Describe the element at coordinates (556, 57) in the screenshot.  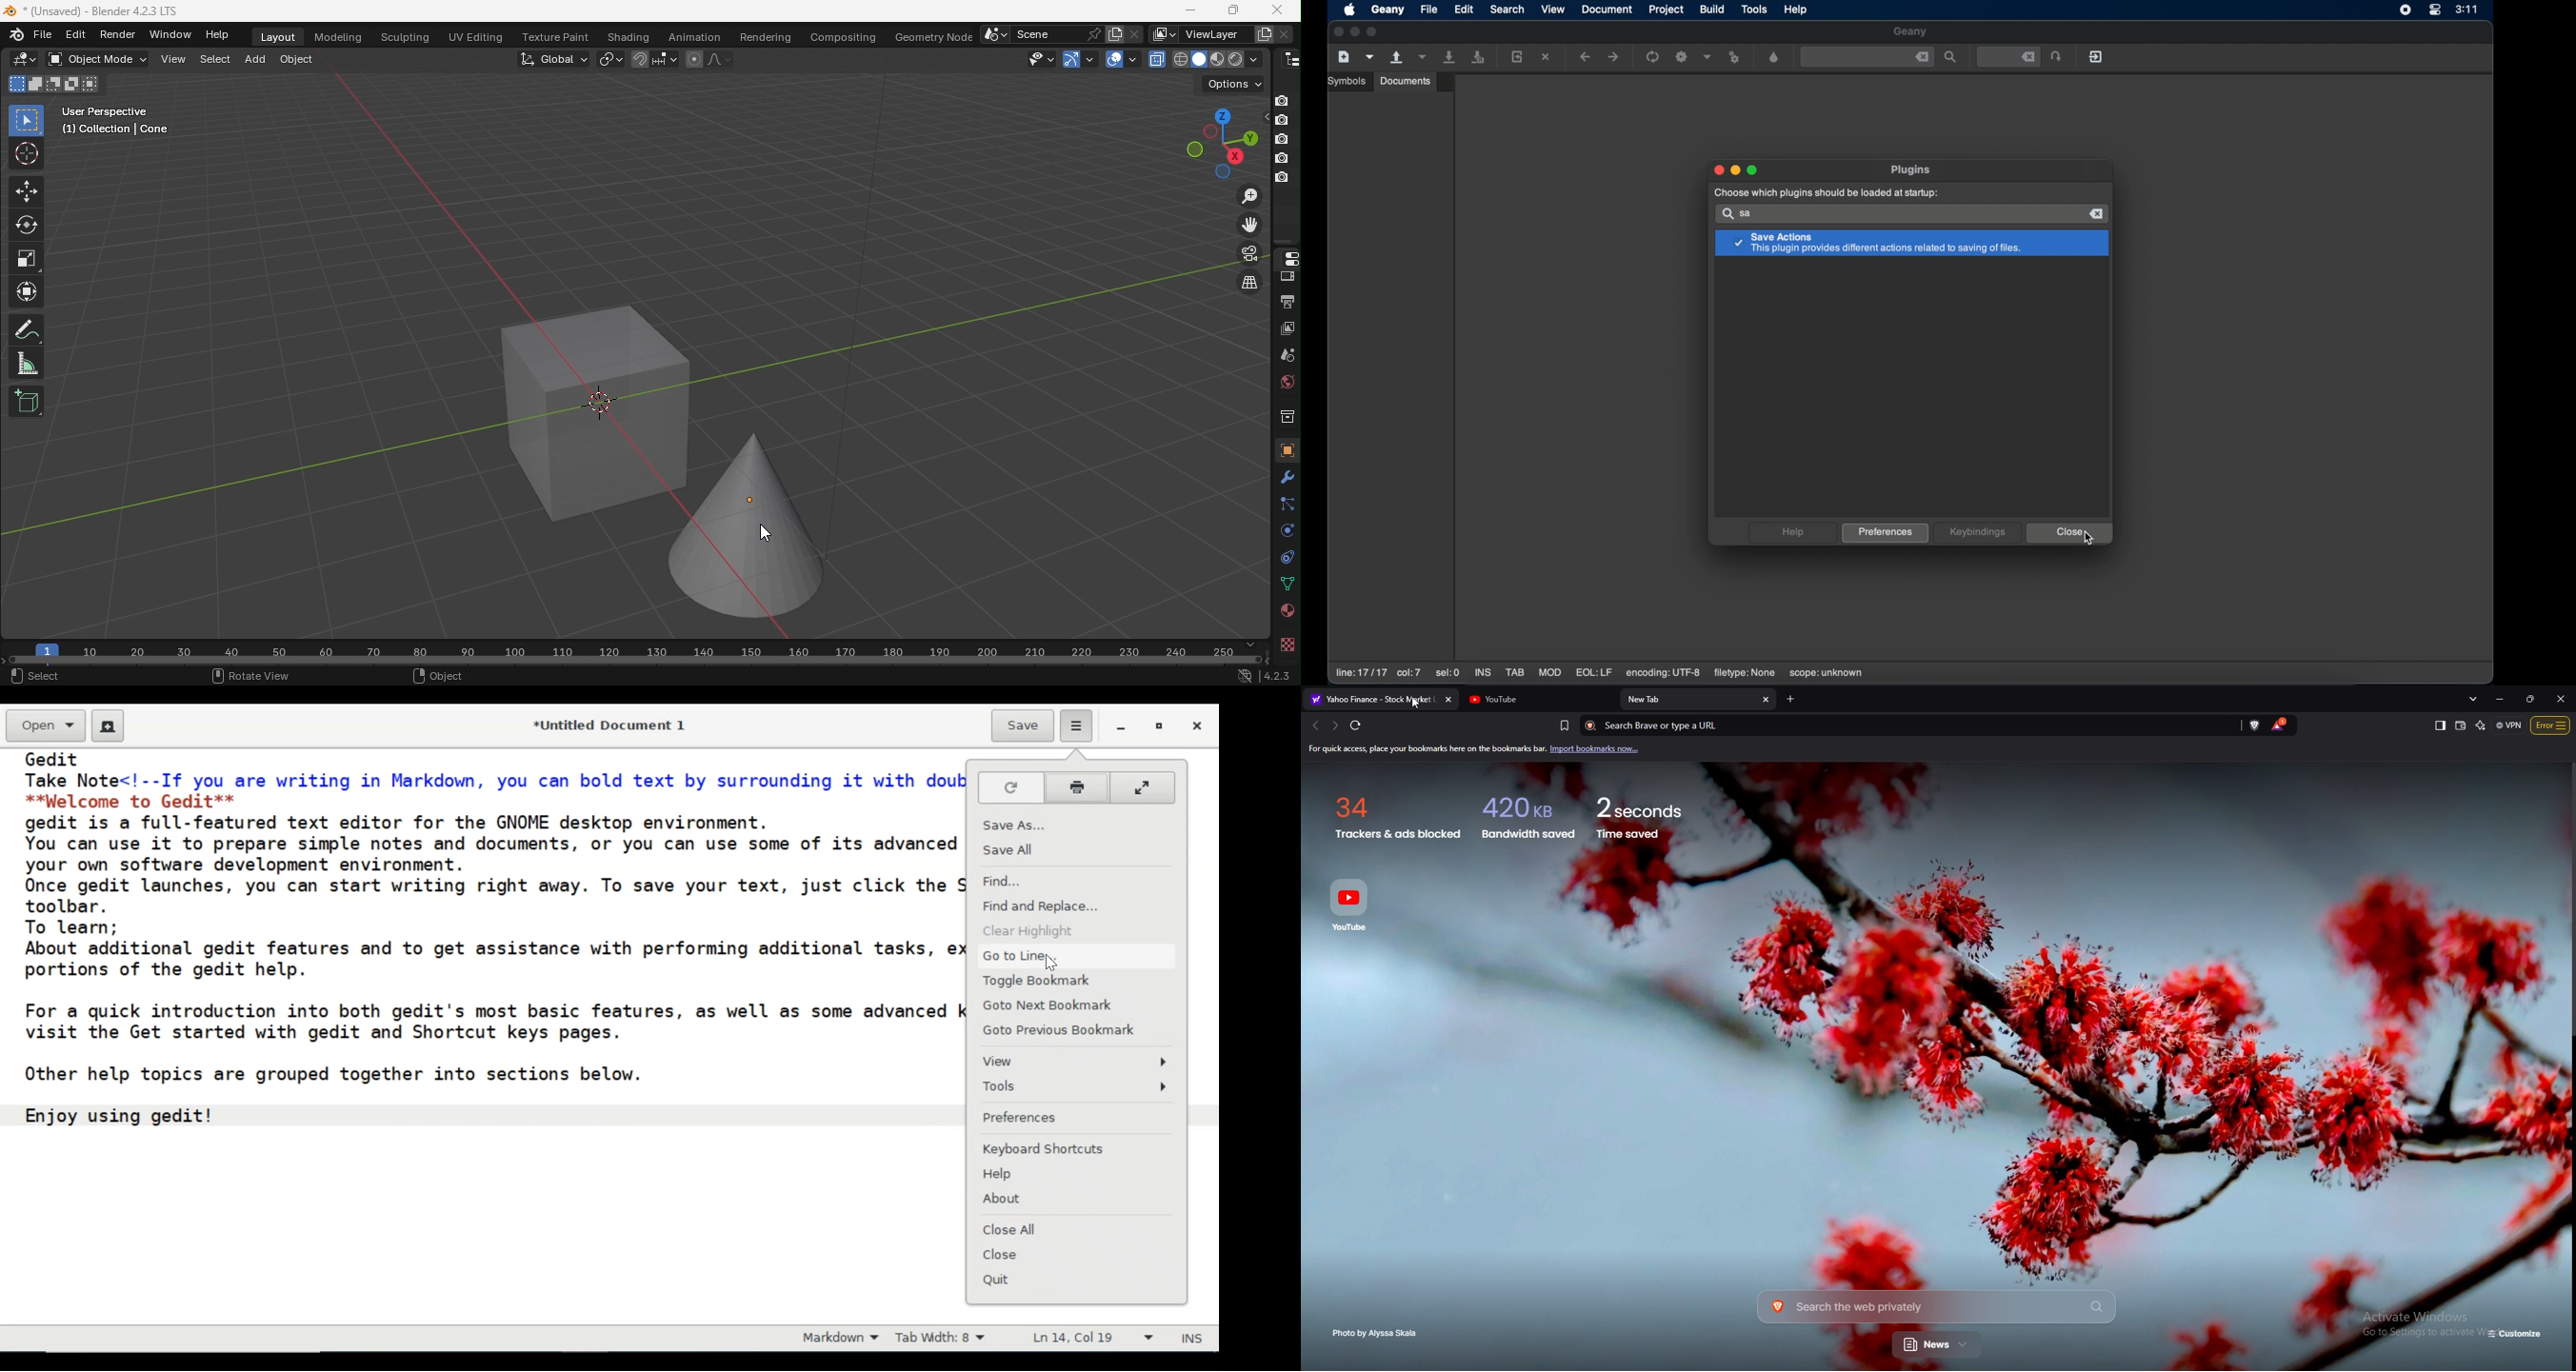
I see `Transformation orientation` at that location.